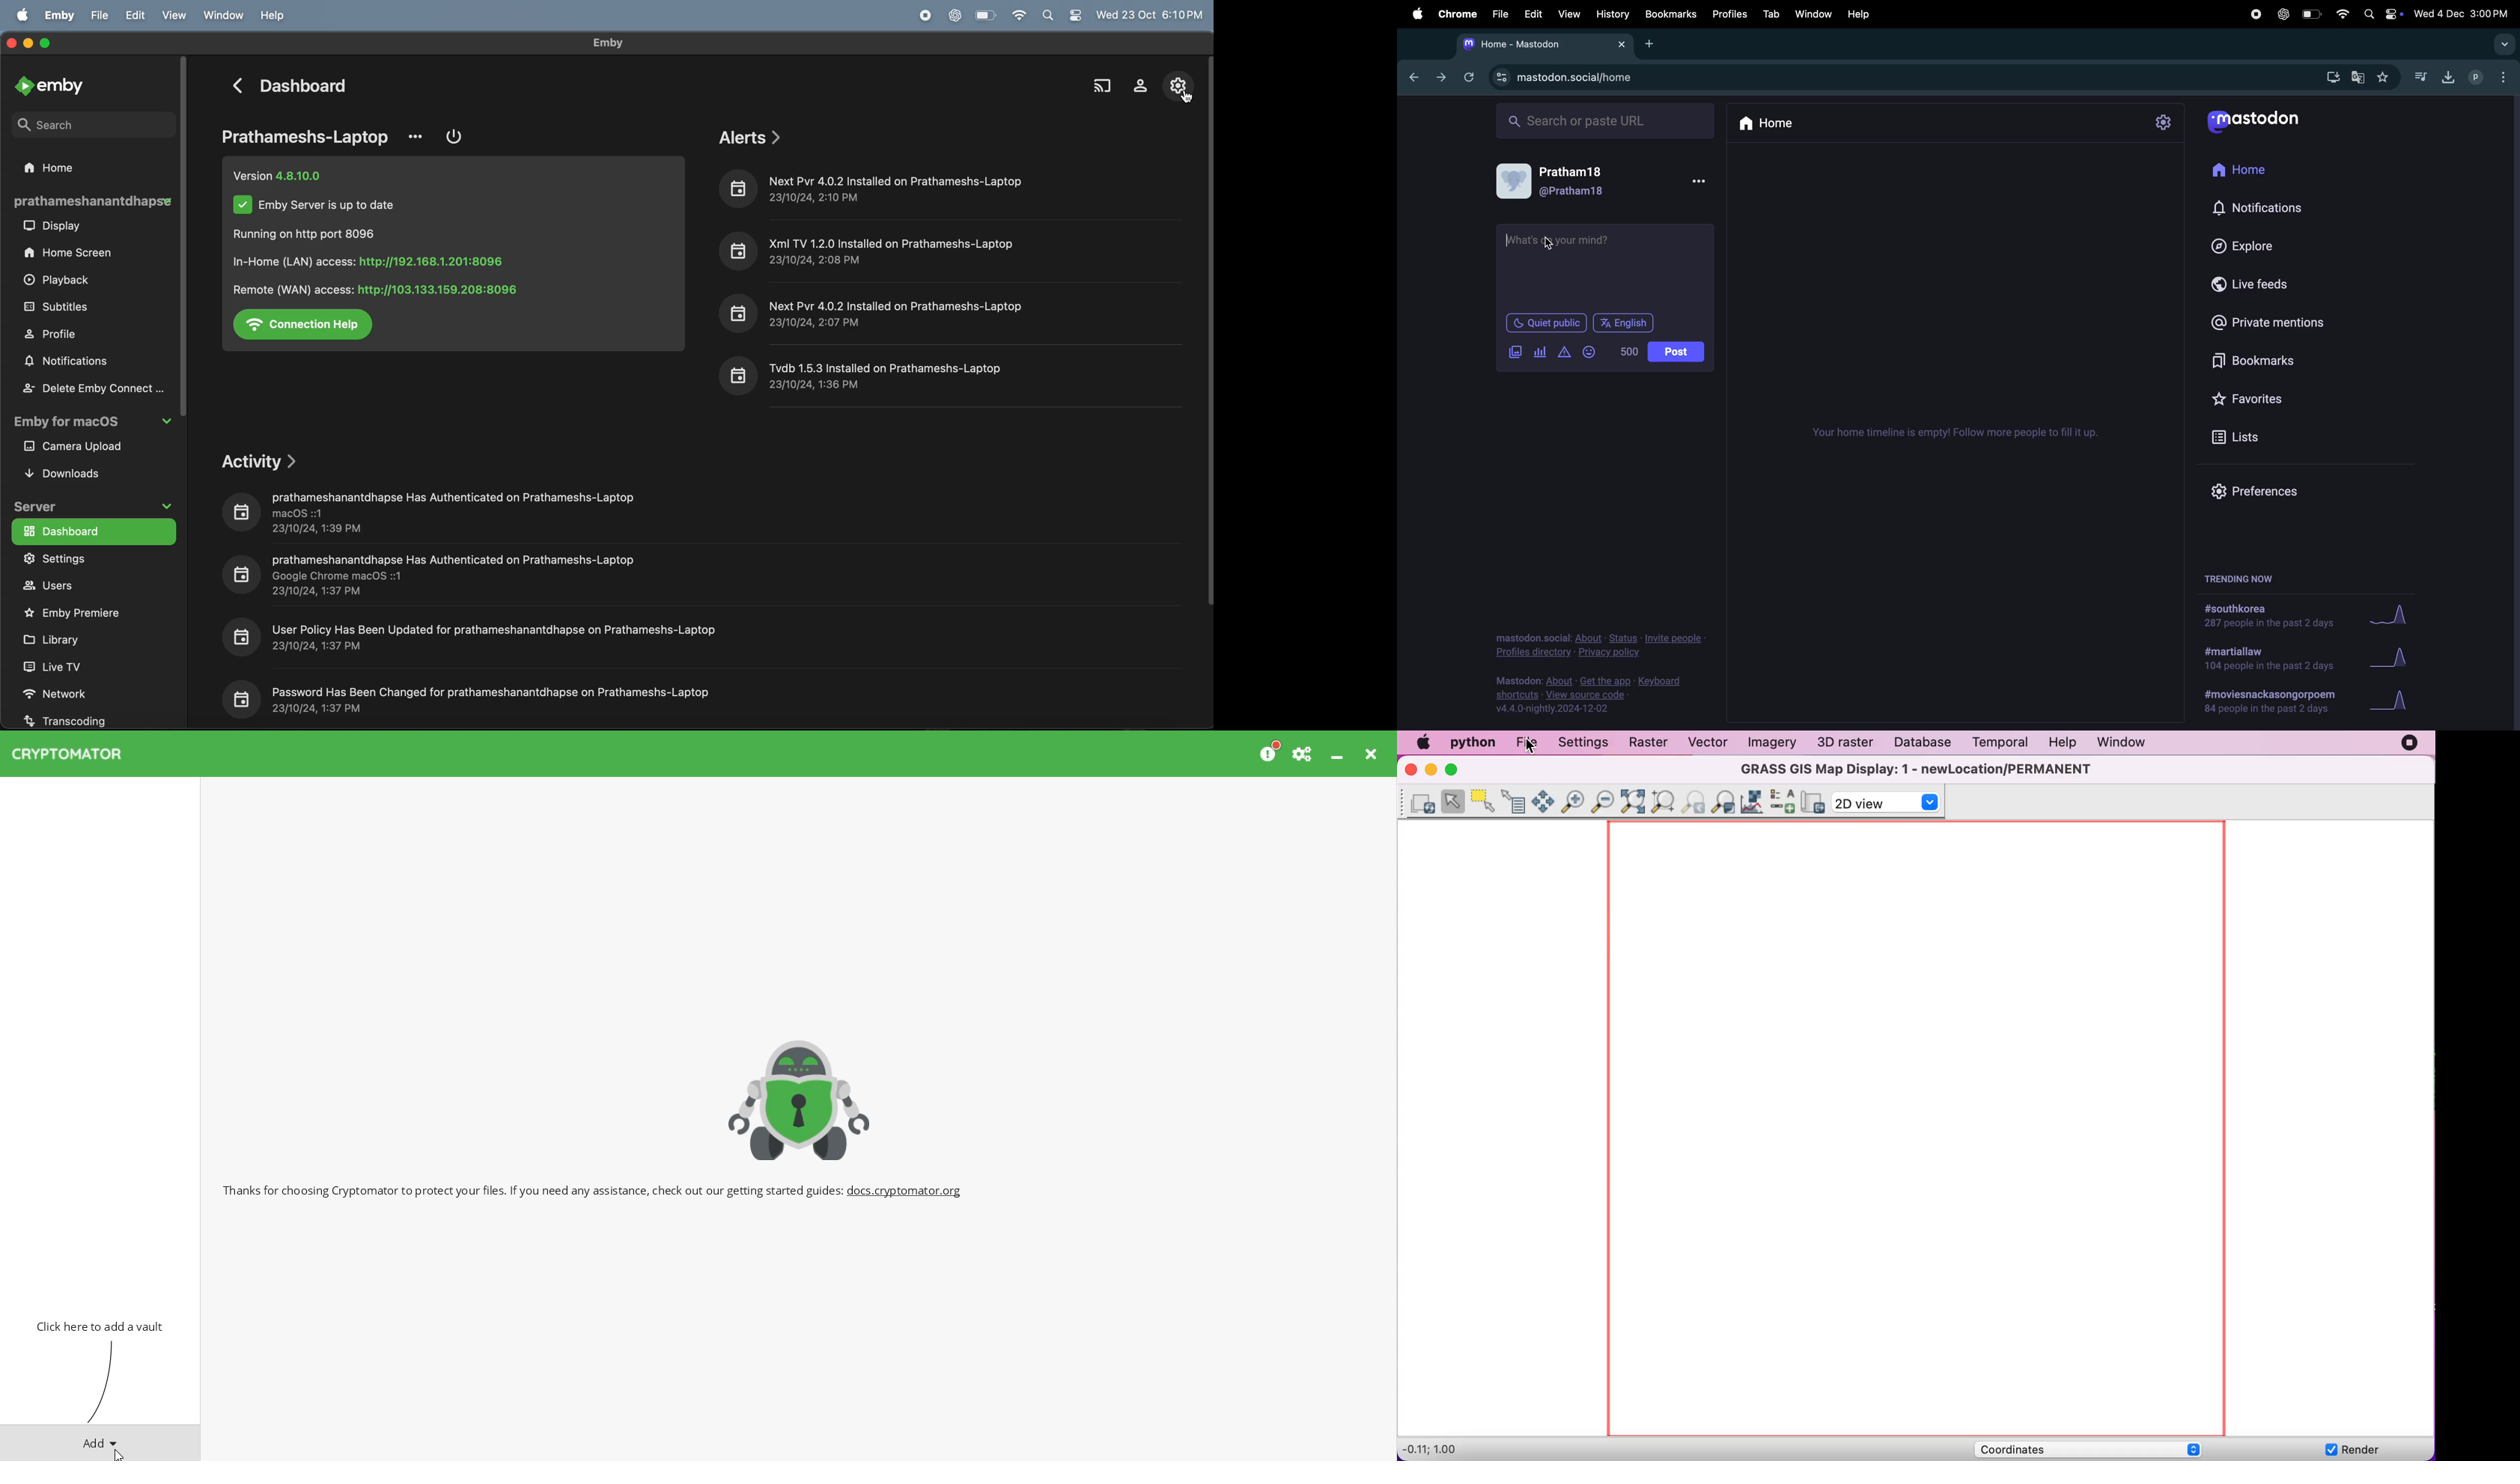 The width and height of the screenshot is (2520, 1484). Describe the element at coordinates (2420, 74) in the screenshot. I see `music` at that location.